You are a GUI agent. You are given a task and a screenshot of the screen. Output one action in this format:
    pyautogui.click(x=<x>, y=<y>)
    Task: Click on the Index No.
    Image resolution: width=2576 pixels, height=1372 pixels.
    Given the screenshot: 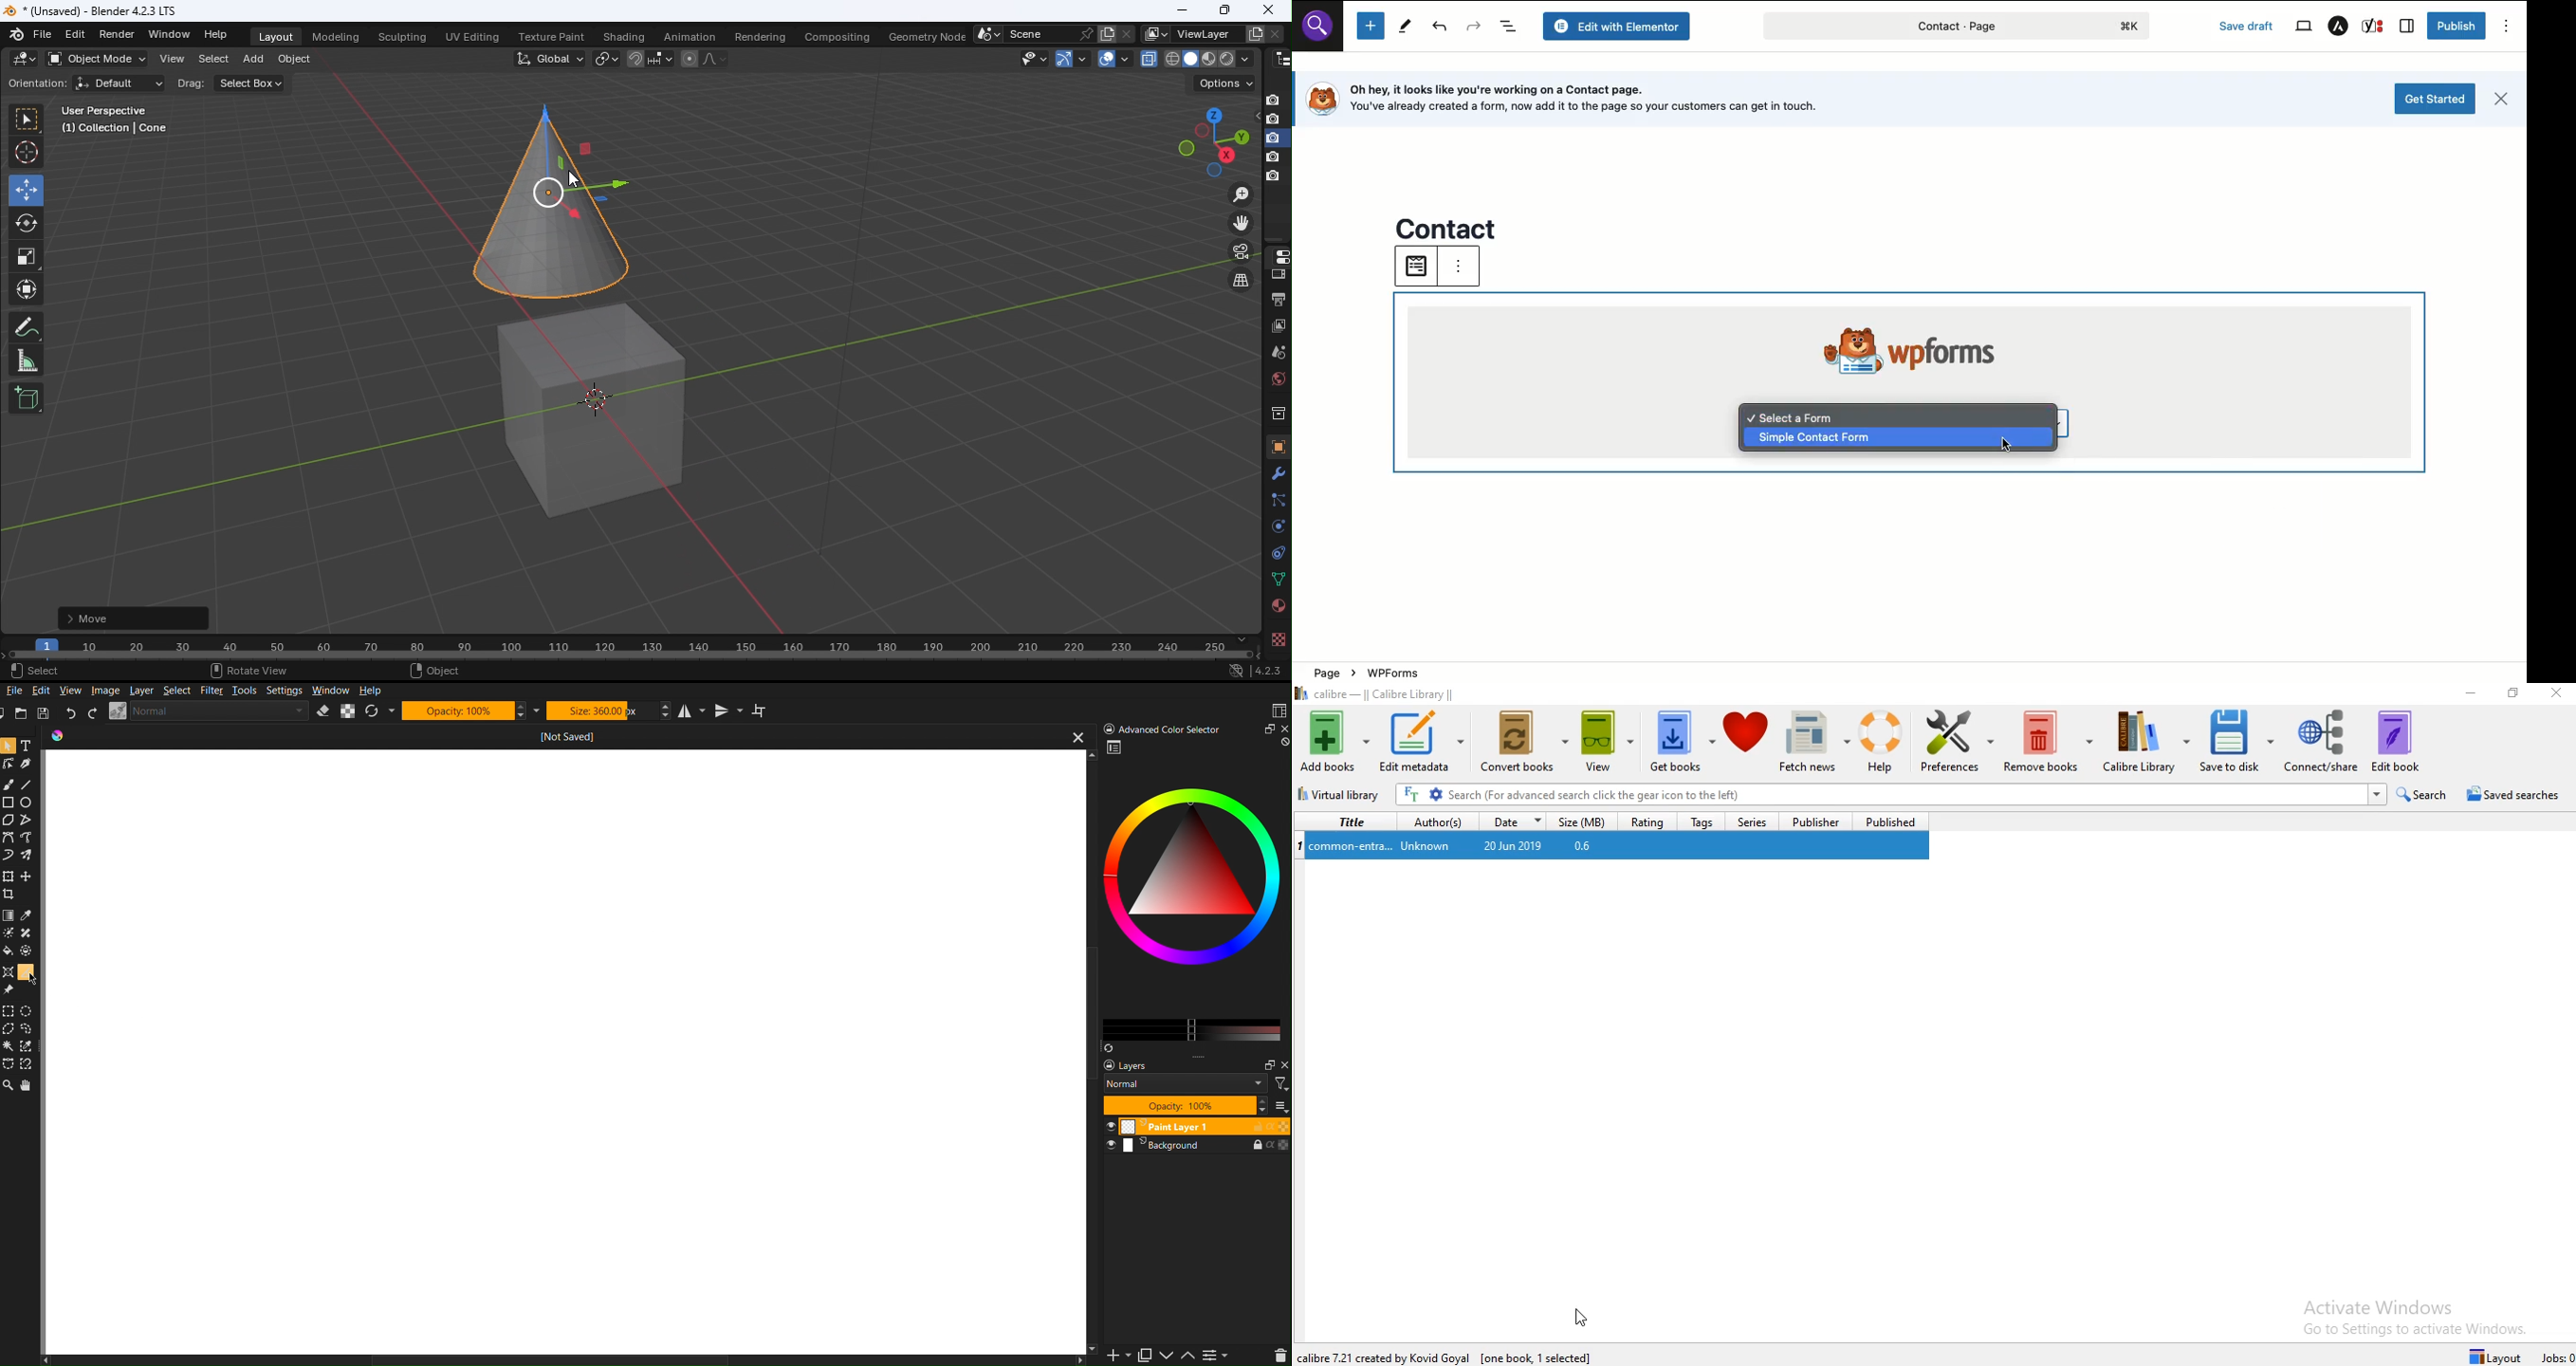 What is the action you would take?
    pyautogui.click(x=1300, y=843)
    